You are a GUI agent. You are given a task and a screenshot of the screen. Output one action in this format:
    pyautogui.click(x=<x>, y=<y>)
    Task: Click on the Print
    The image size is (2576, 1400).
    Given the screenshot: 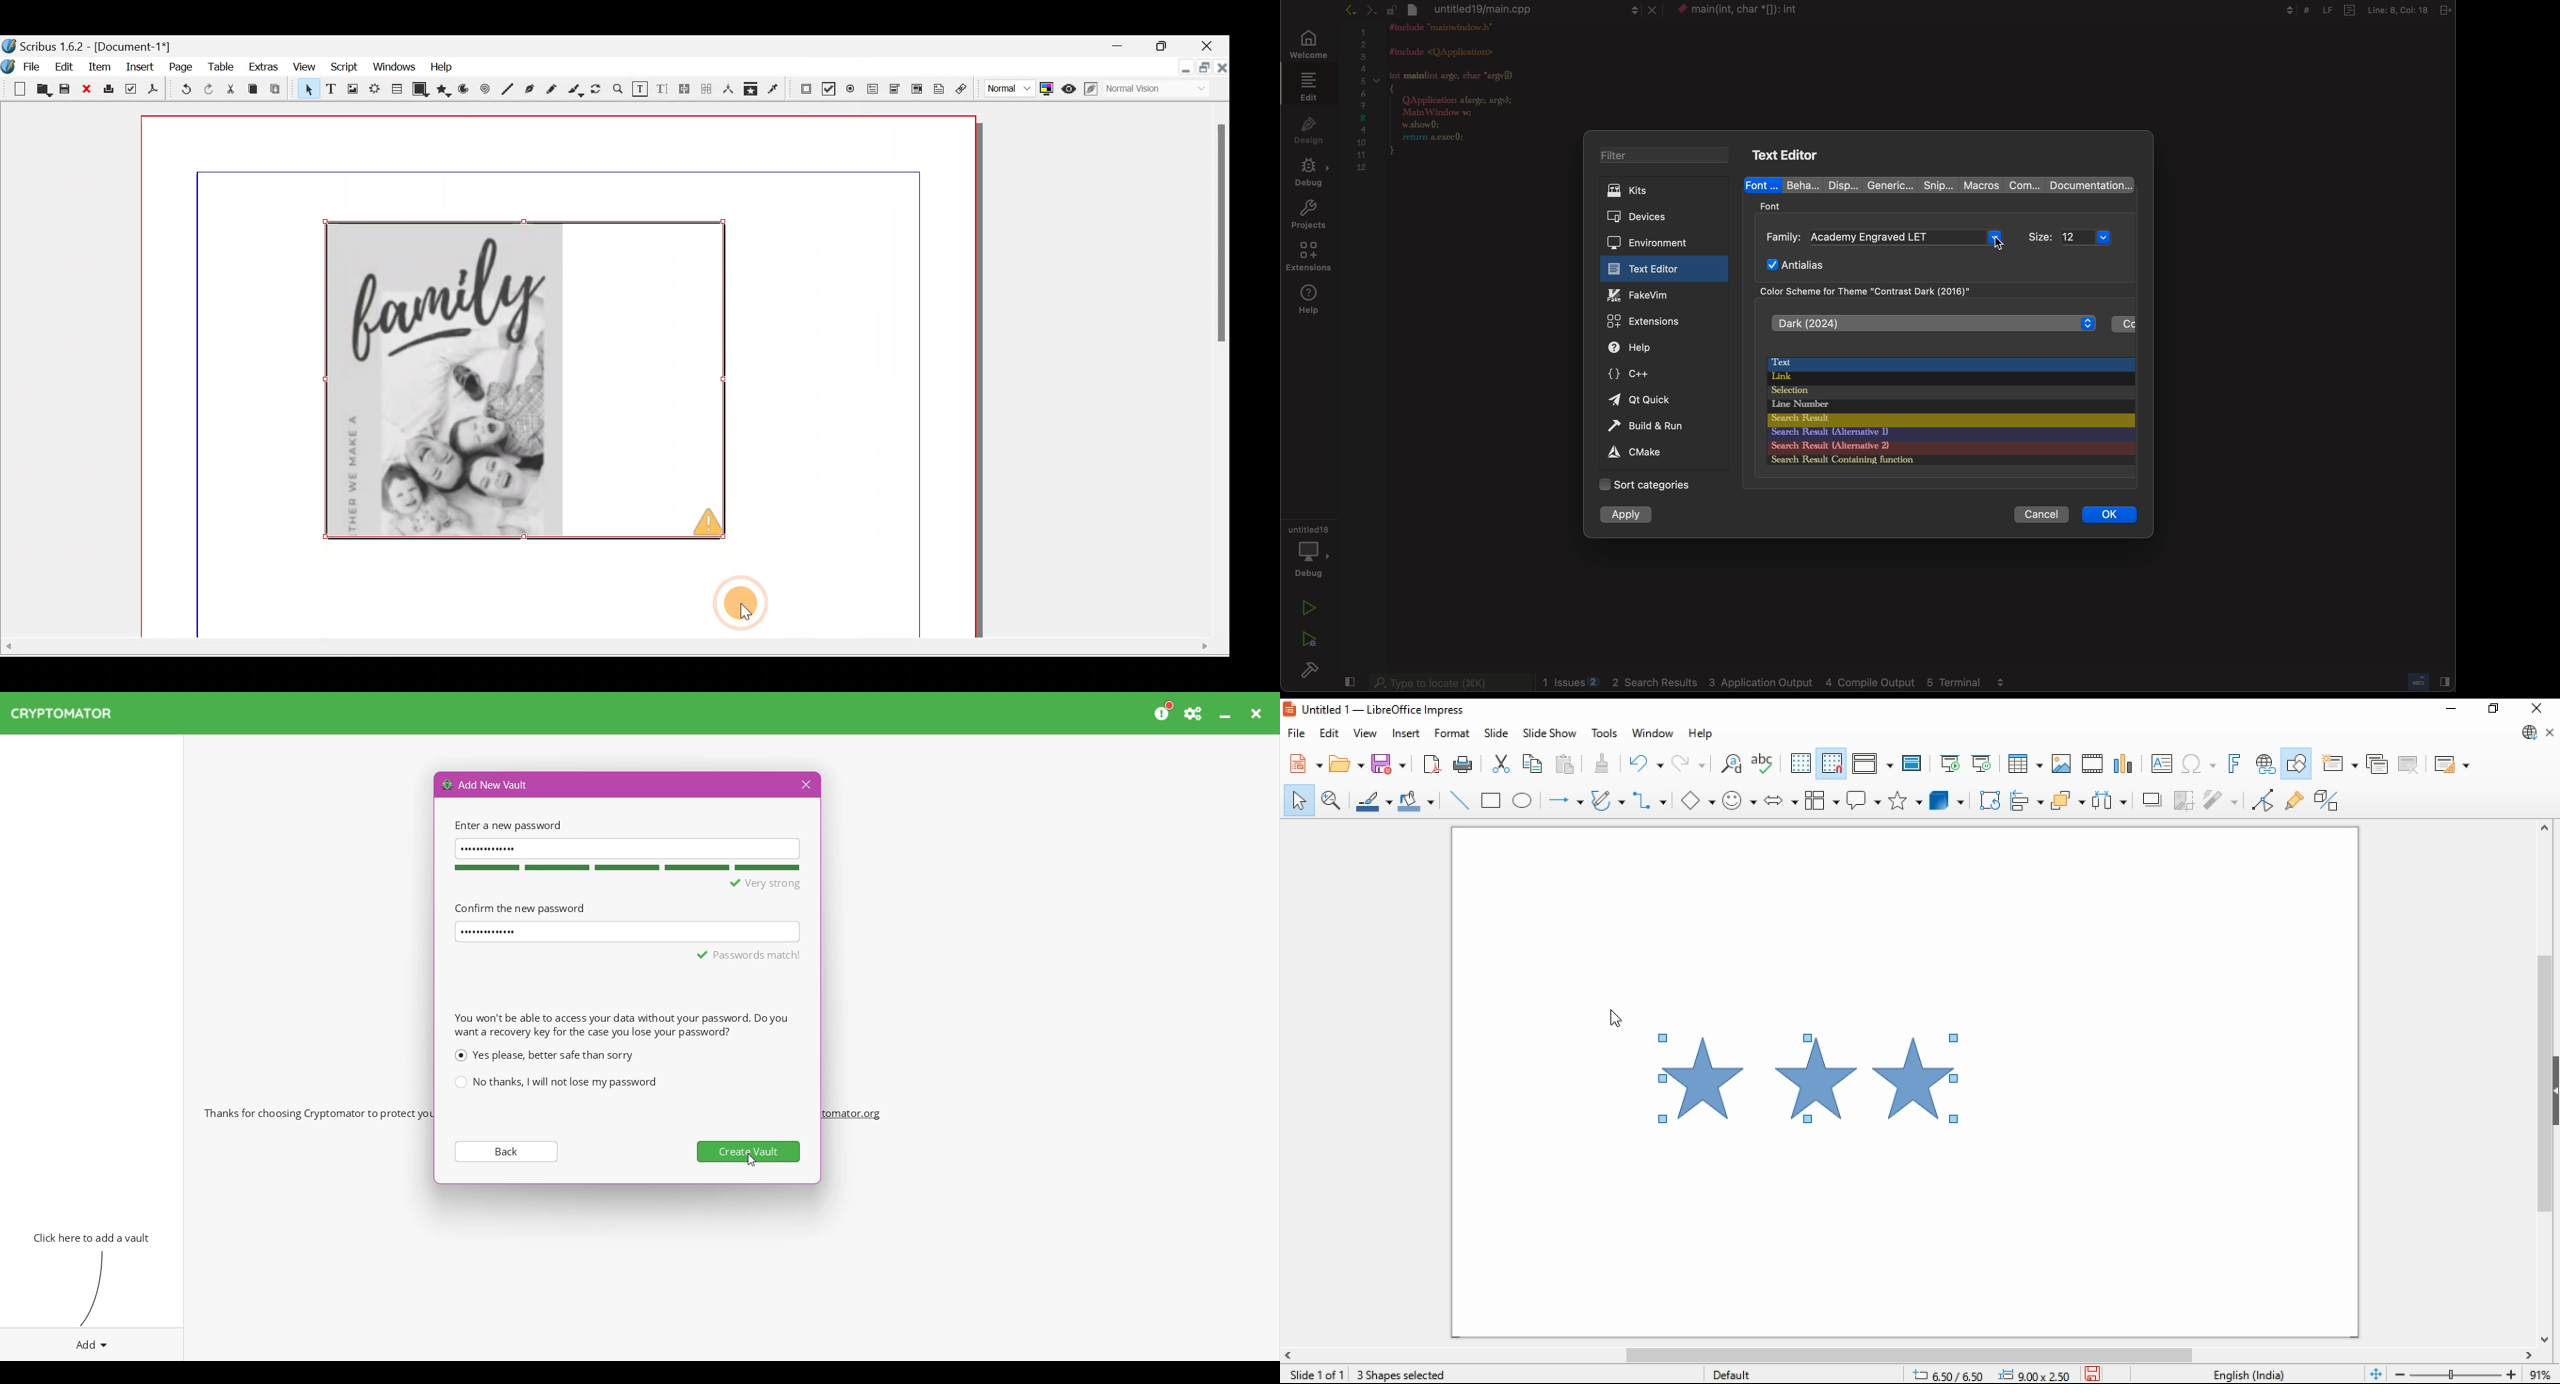 What is the action you would take?
    pyautogui.click(x=110, y=92)
    